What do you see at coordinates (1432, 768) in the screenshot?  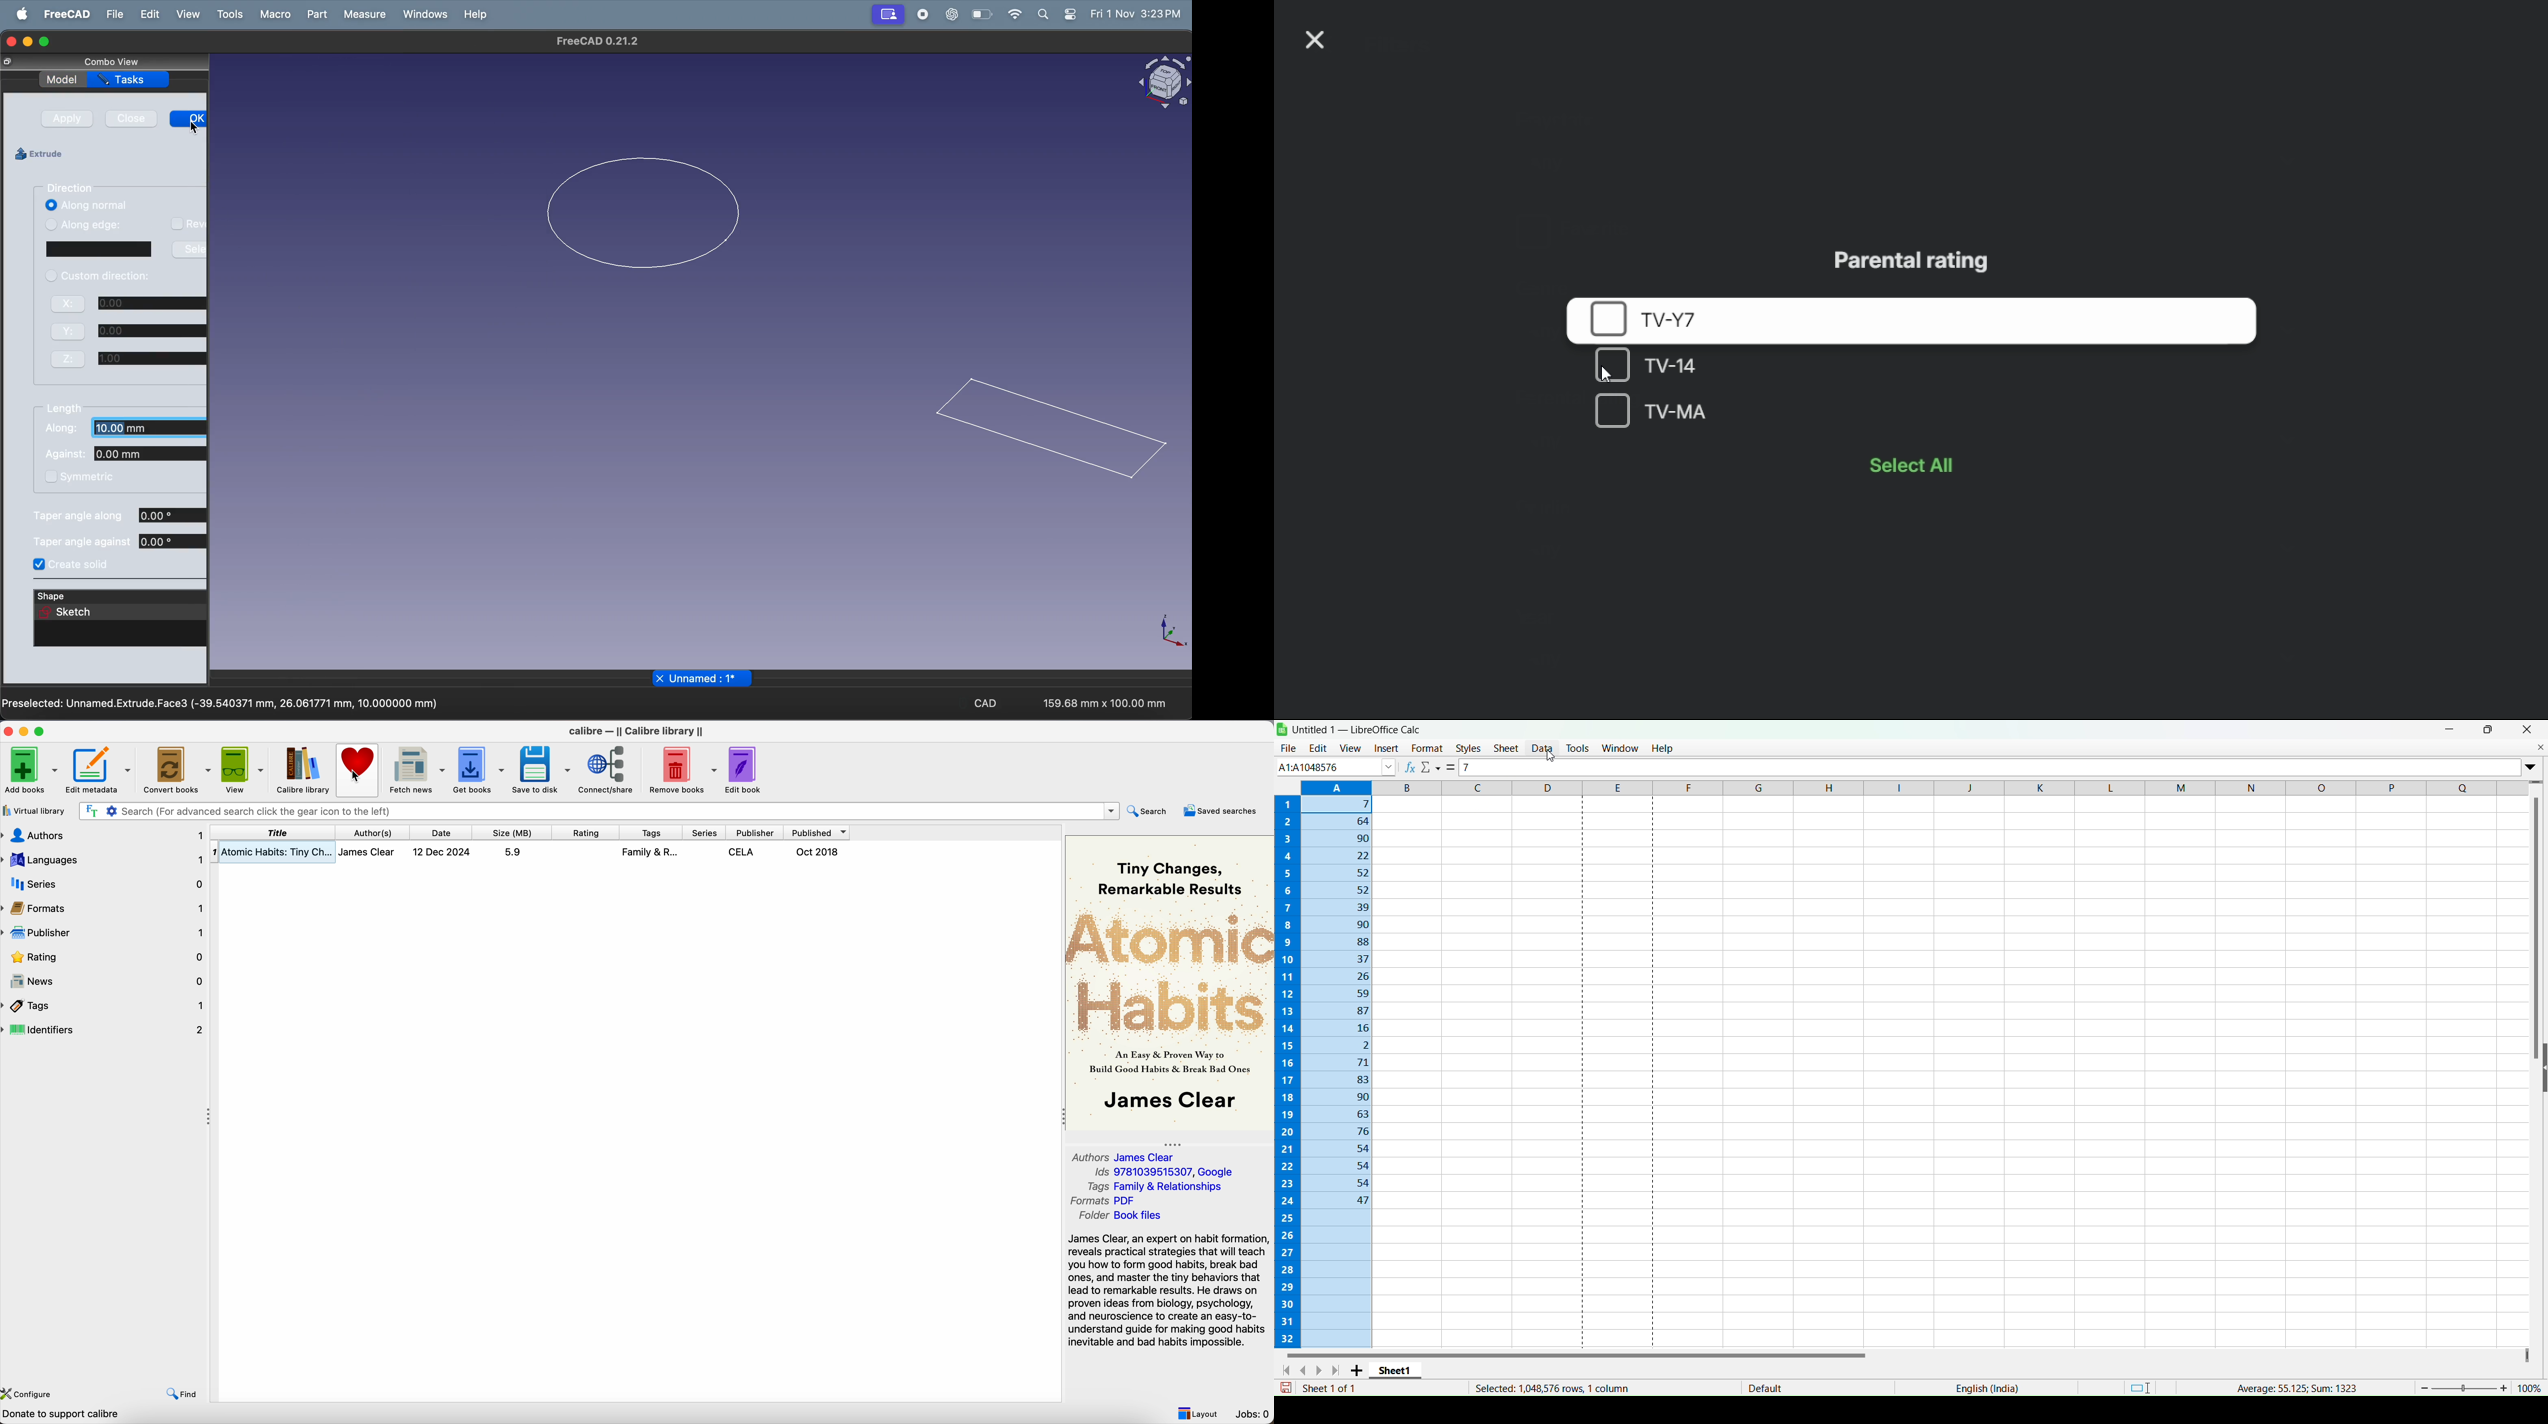 I see `Select Function` at bounding box center [1432, 768].